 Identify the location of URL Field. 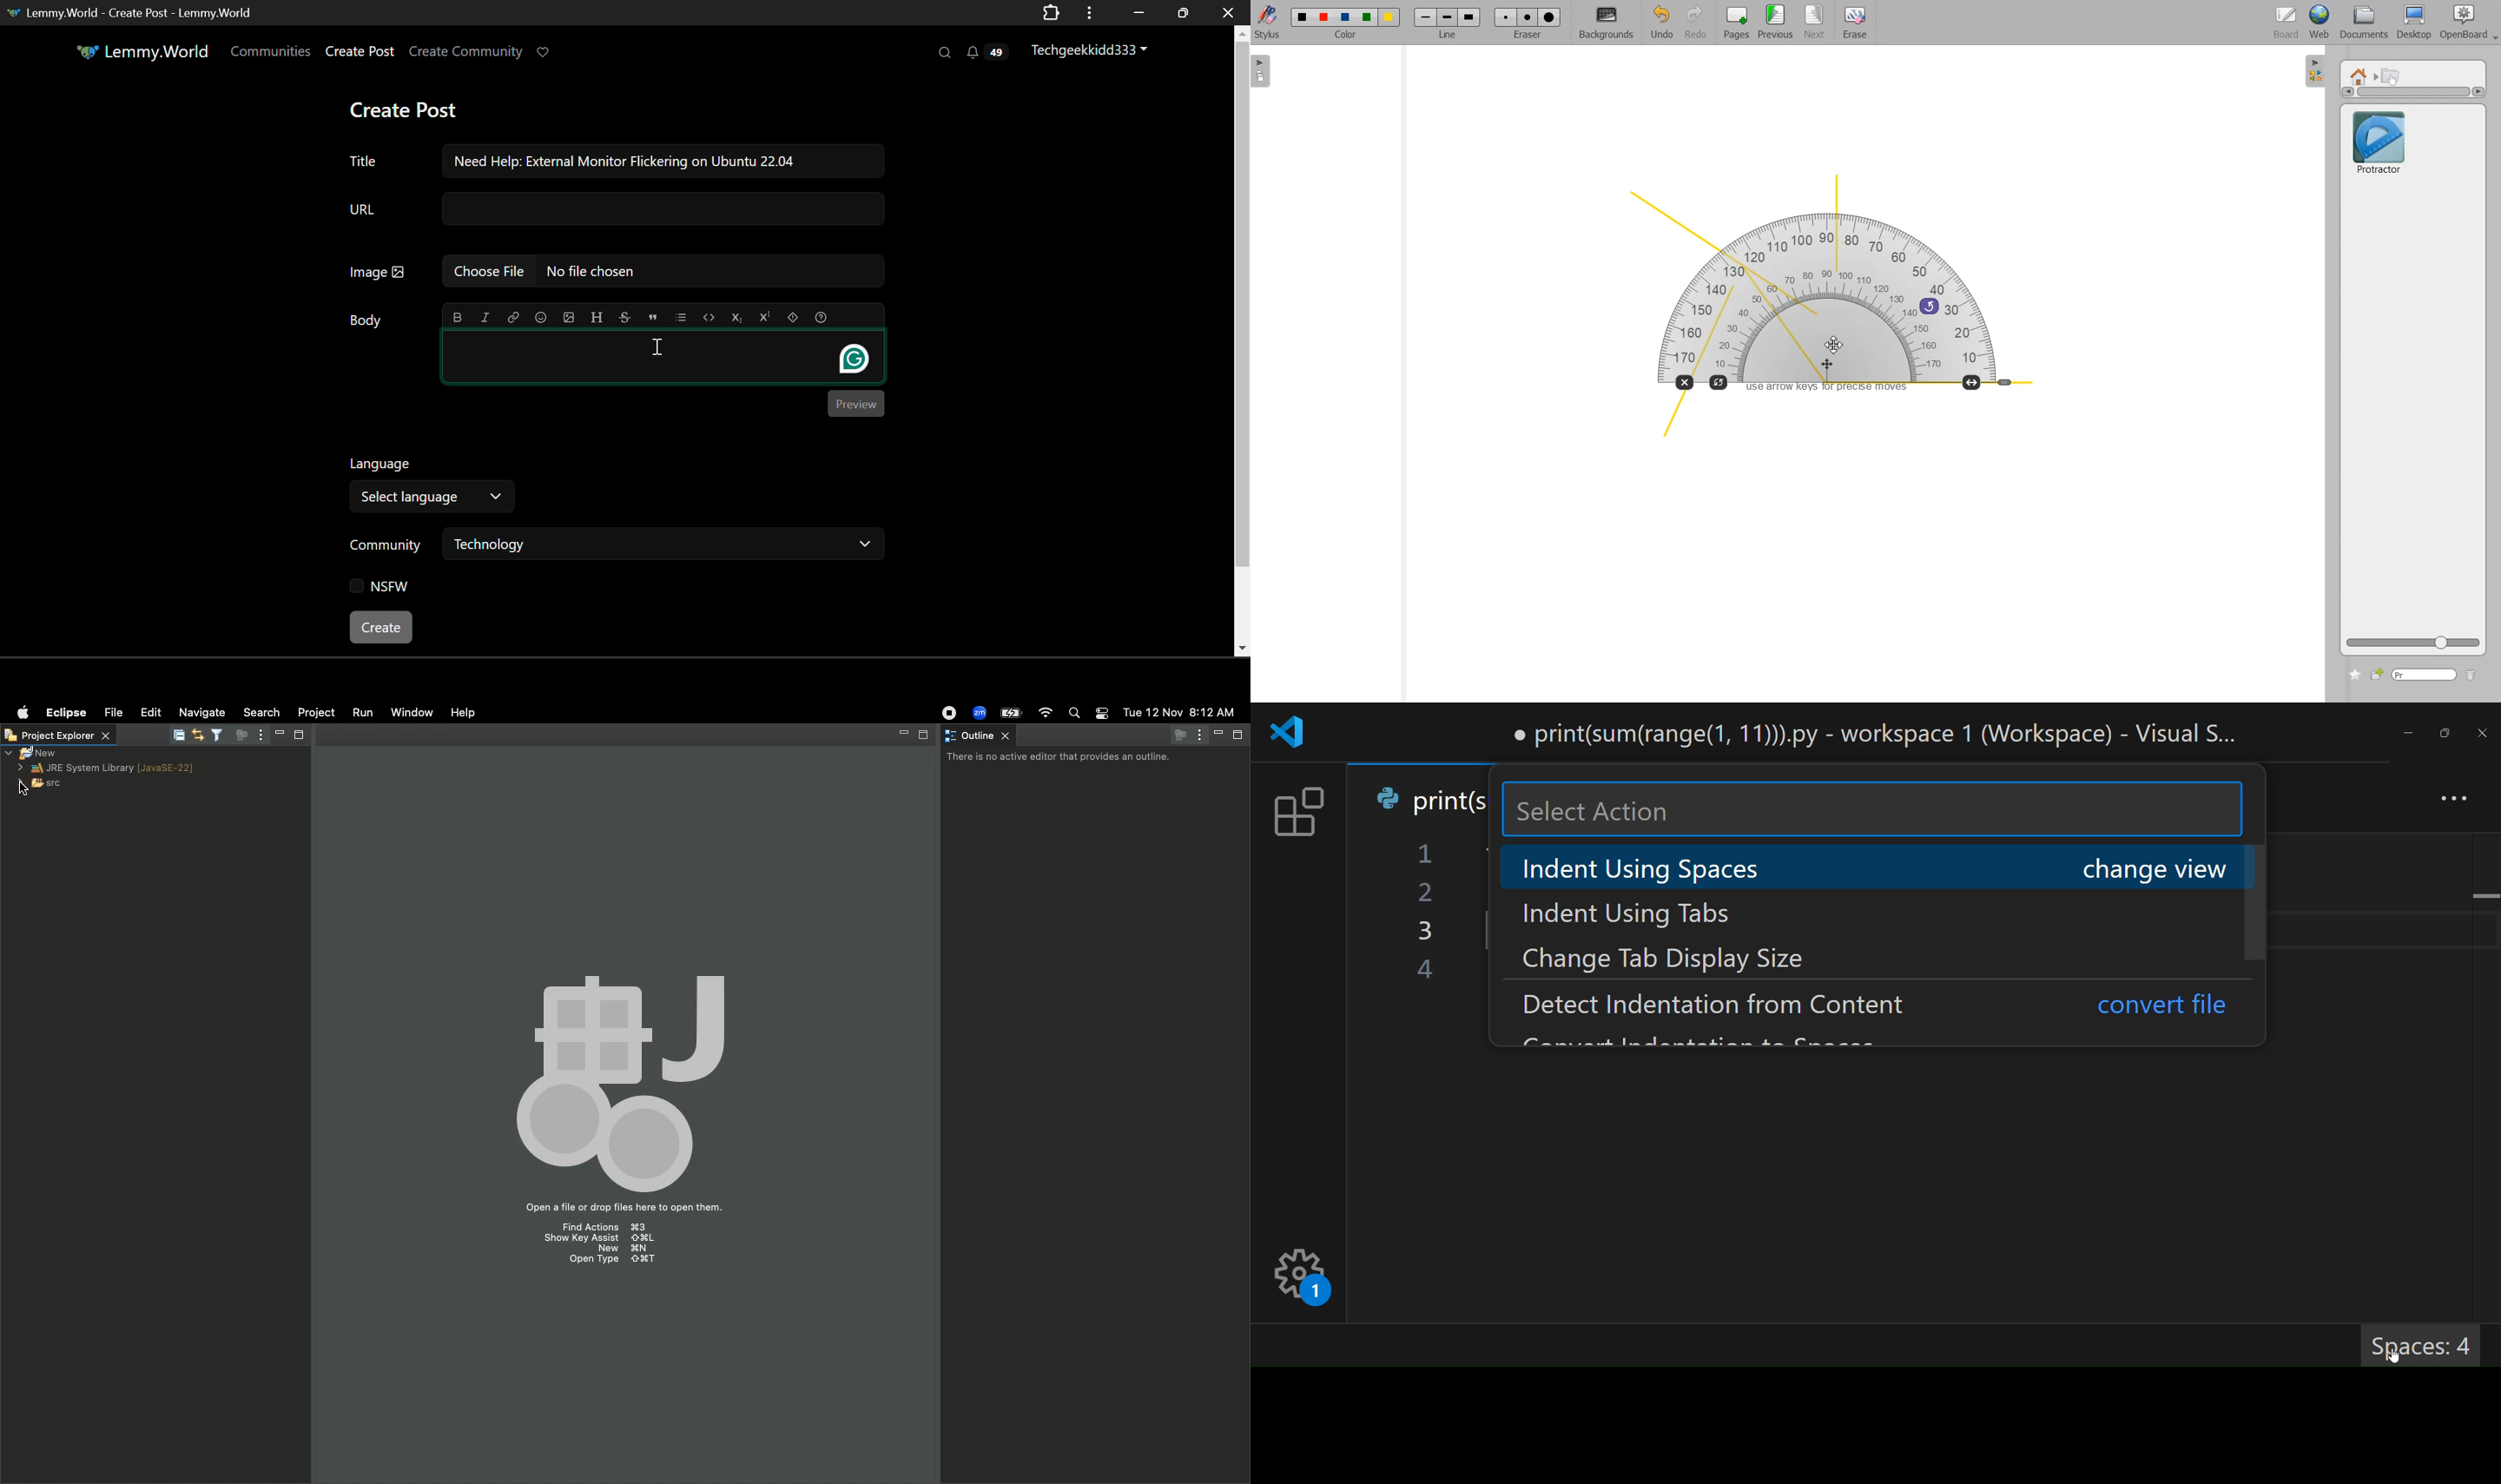
(606, 208).